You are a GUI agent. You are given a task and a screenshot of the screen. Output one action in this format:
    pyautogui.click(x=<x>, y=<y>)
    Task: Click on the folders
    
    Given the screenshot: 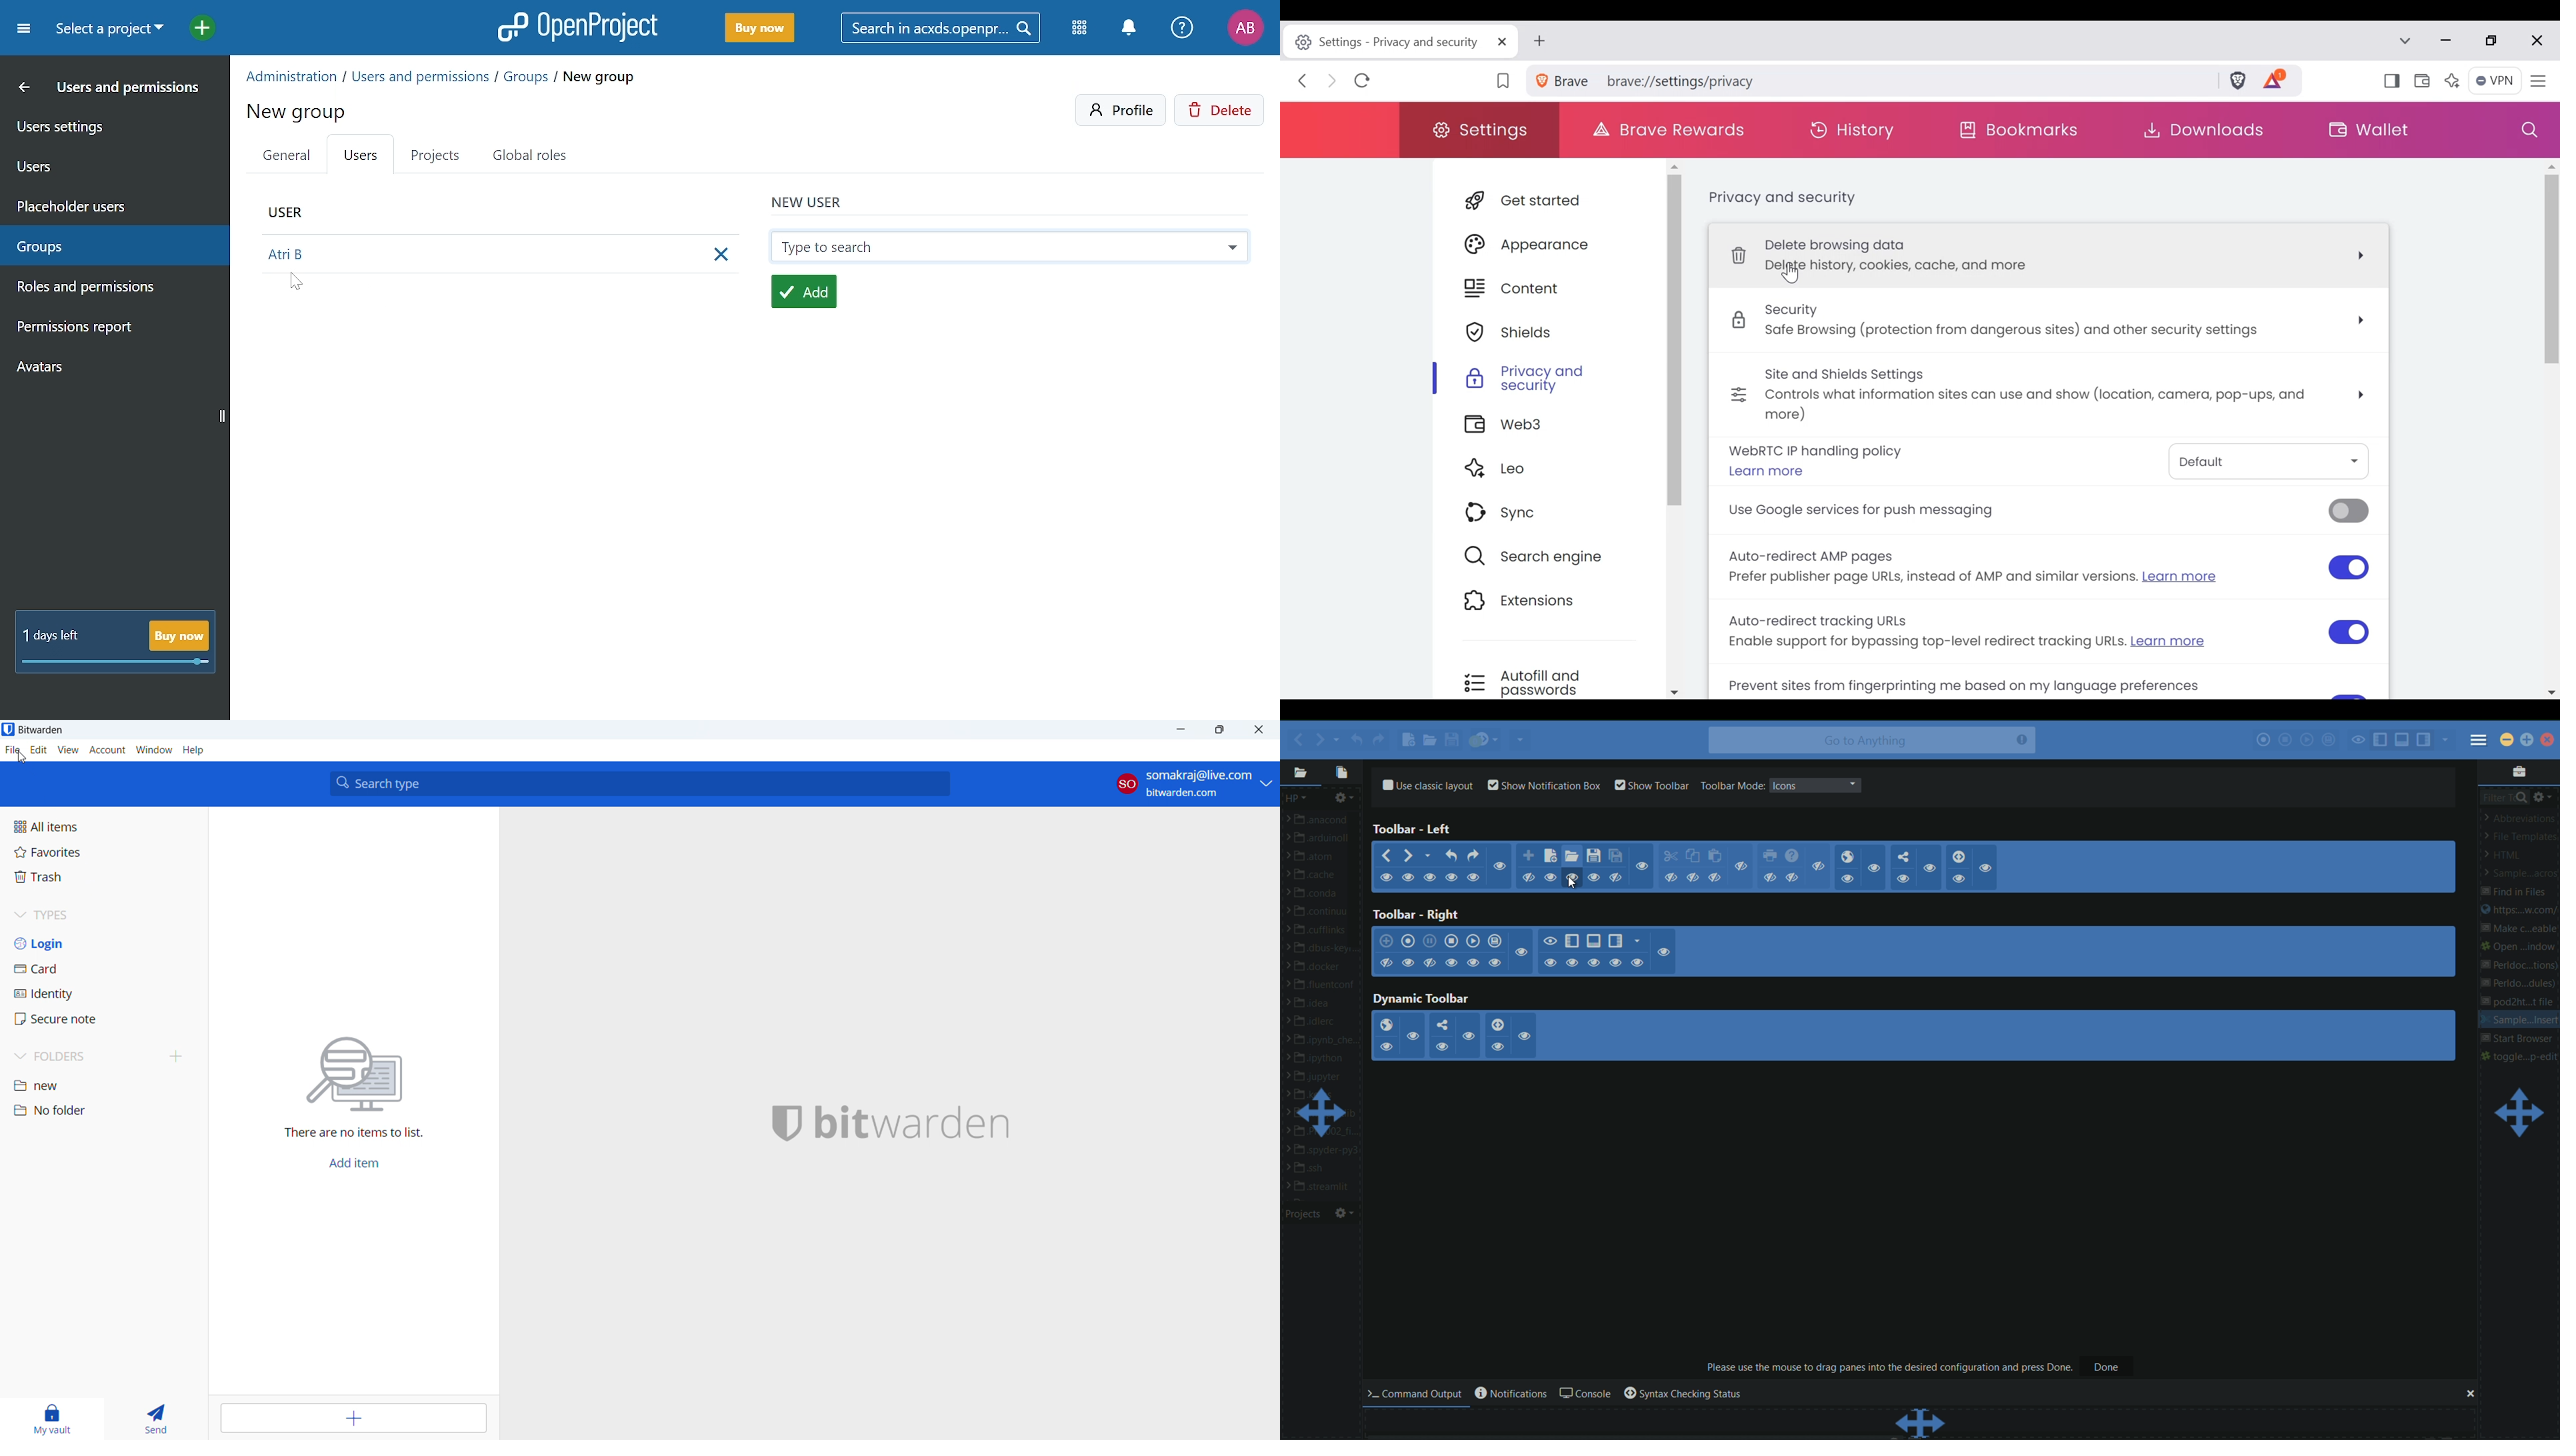 What is the action you would take?
    pyautogui.click(x=85, y=1056)
    